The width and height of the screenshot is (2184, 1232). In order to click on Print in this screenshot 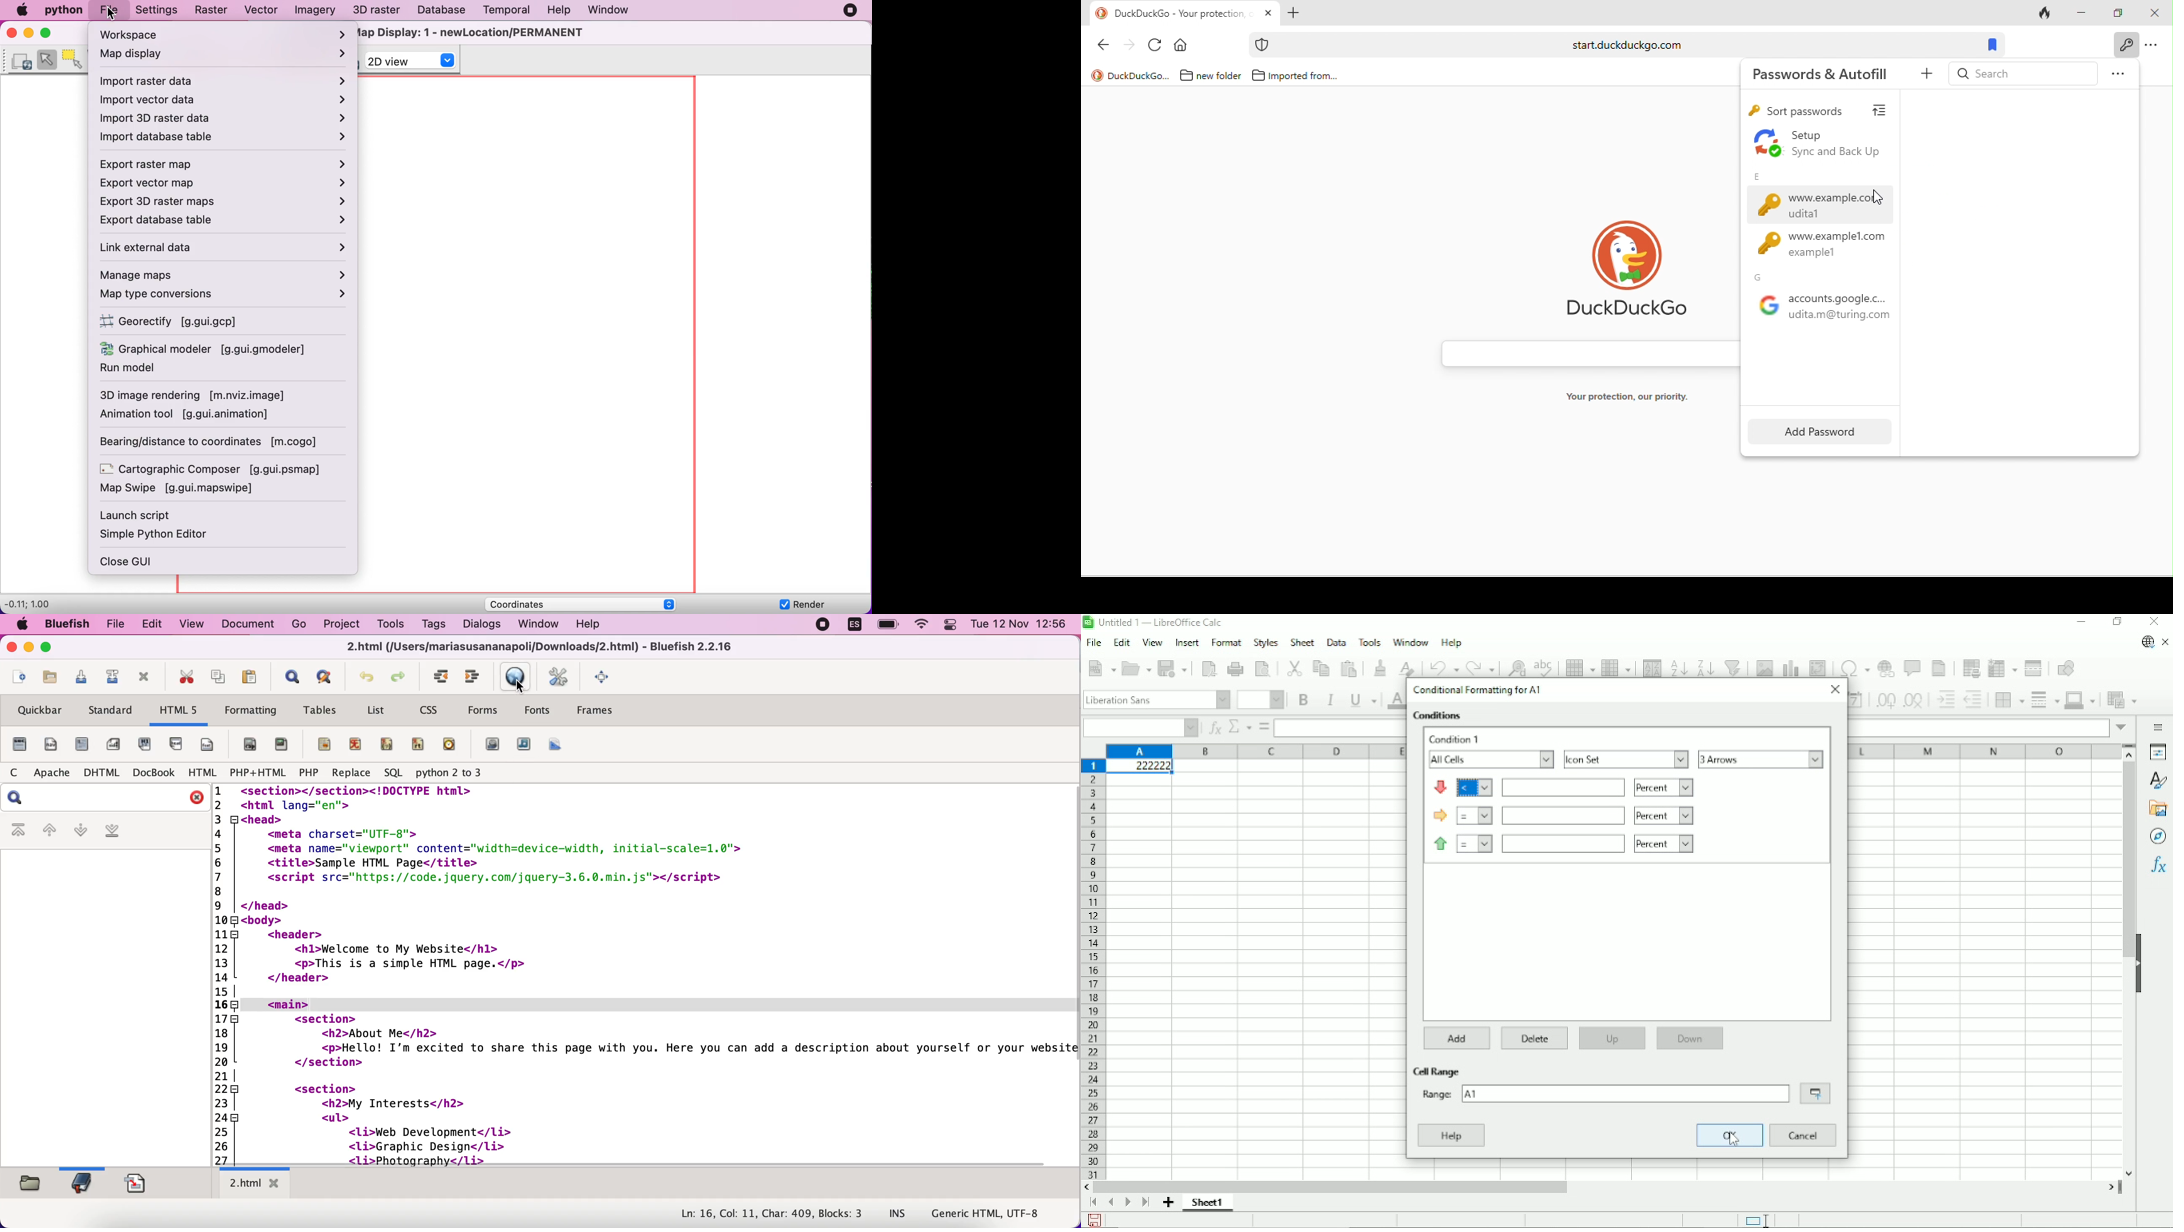, I will do `click(1237, 669)`.